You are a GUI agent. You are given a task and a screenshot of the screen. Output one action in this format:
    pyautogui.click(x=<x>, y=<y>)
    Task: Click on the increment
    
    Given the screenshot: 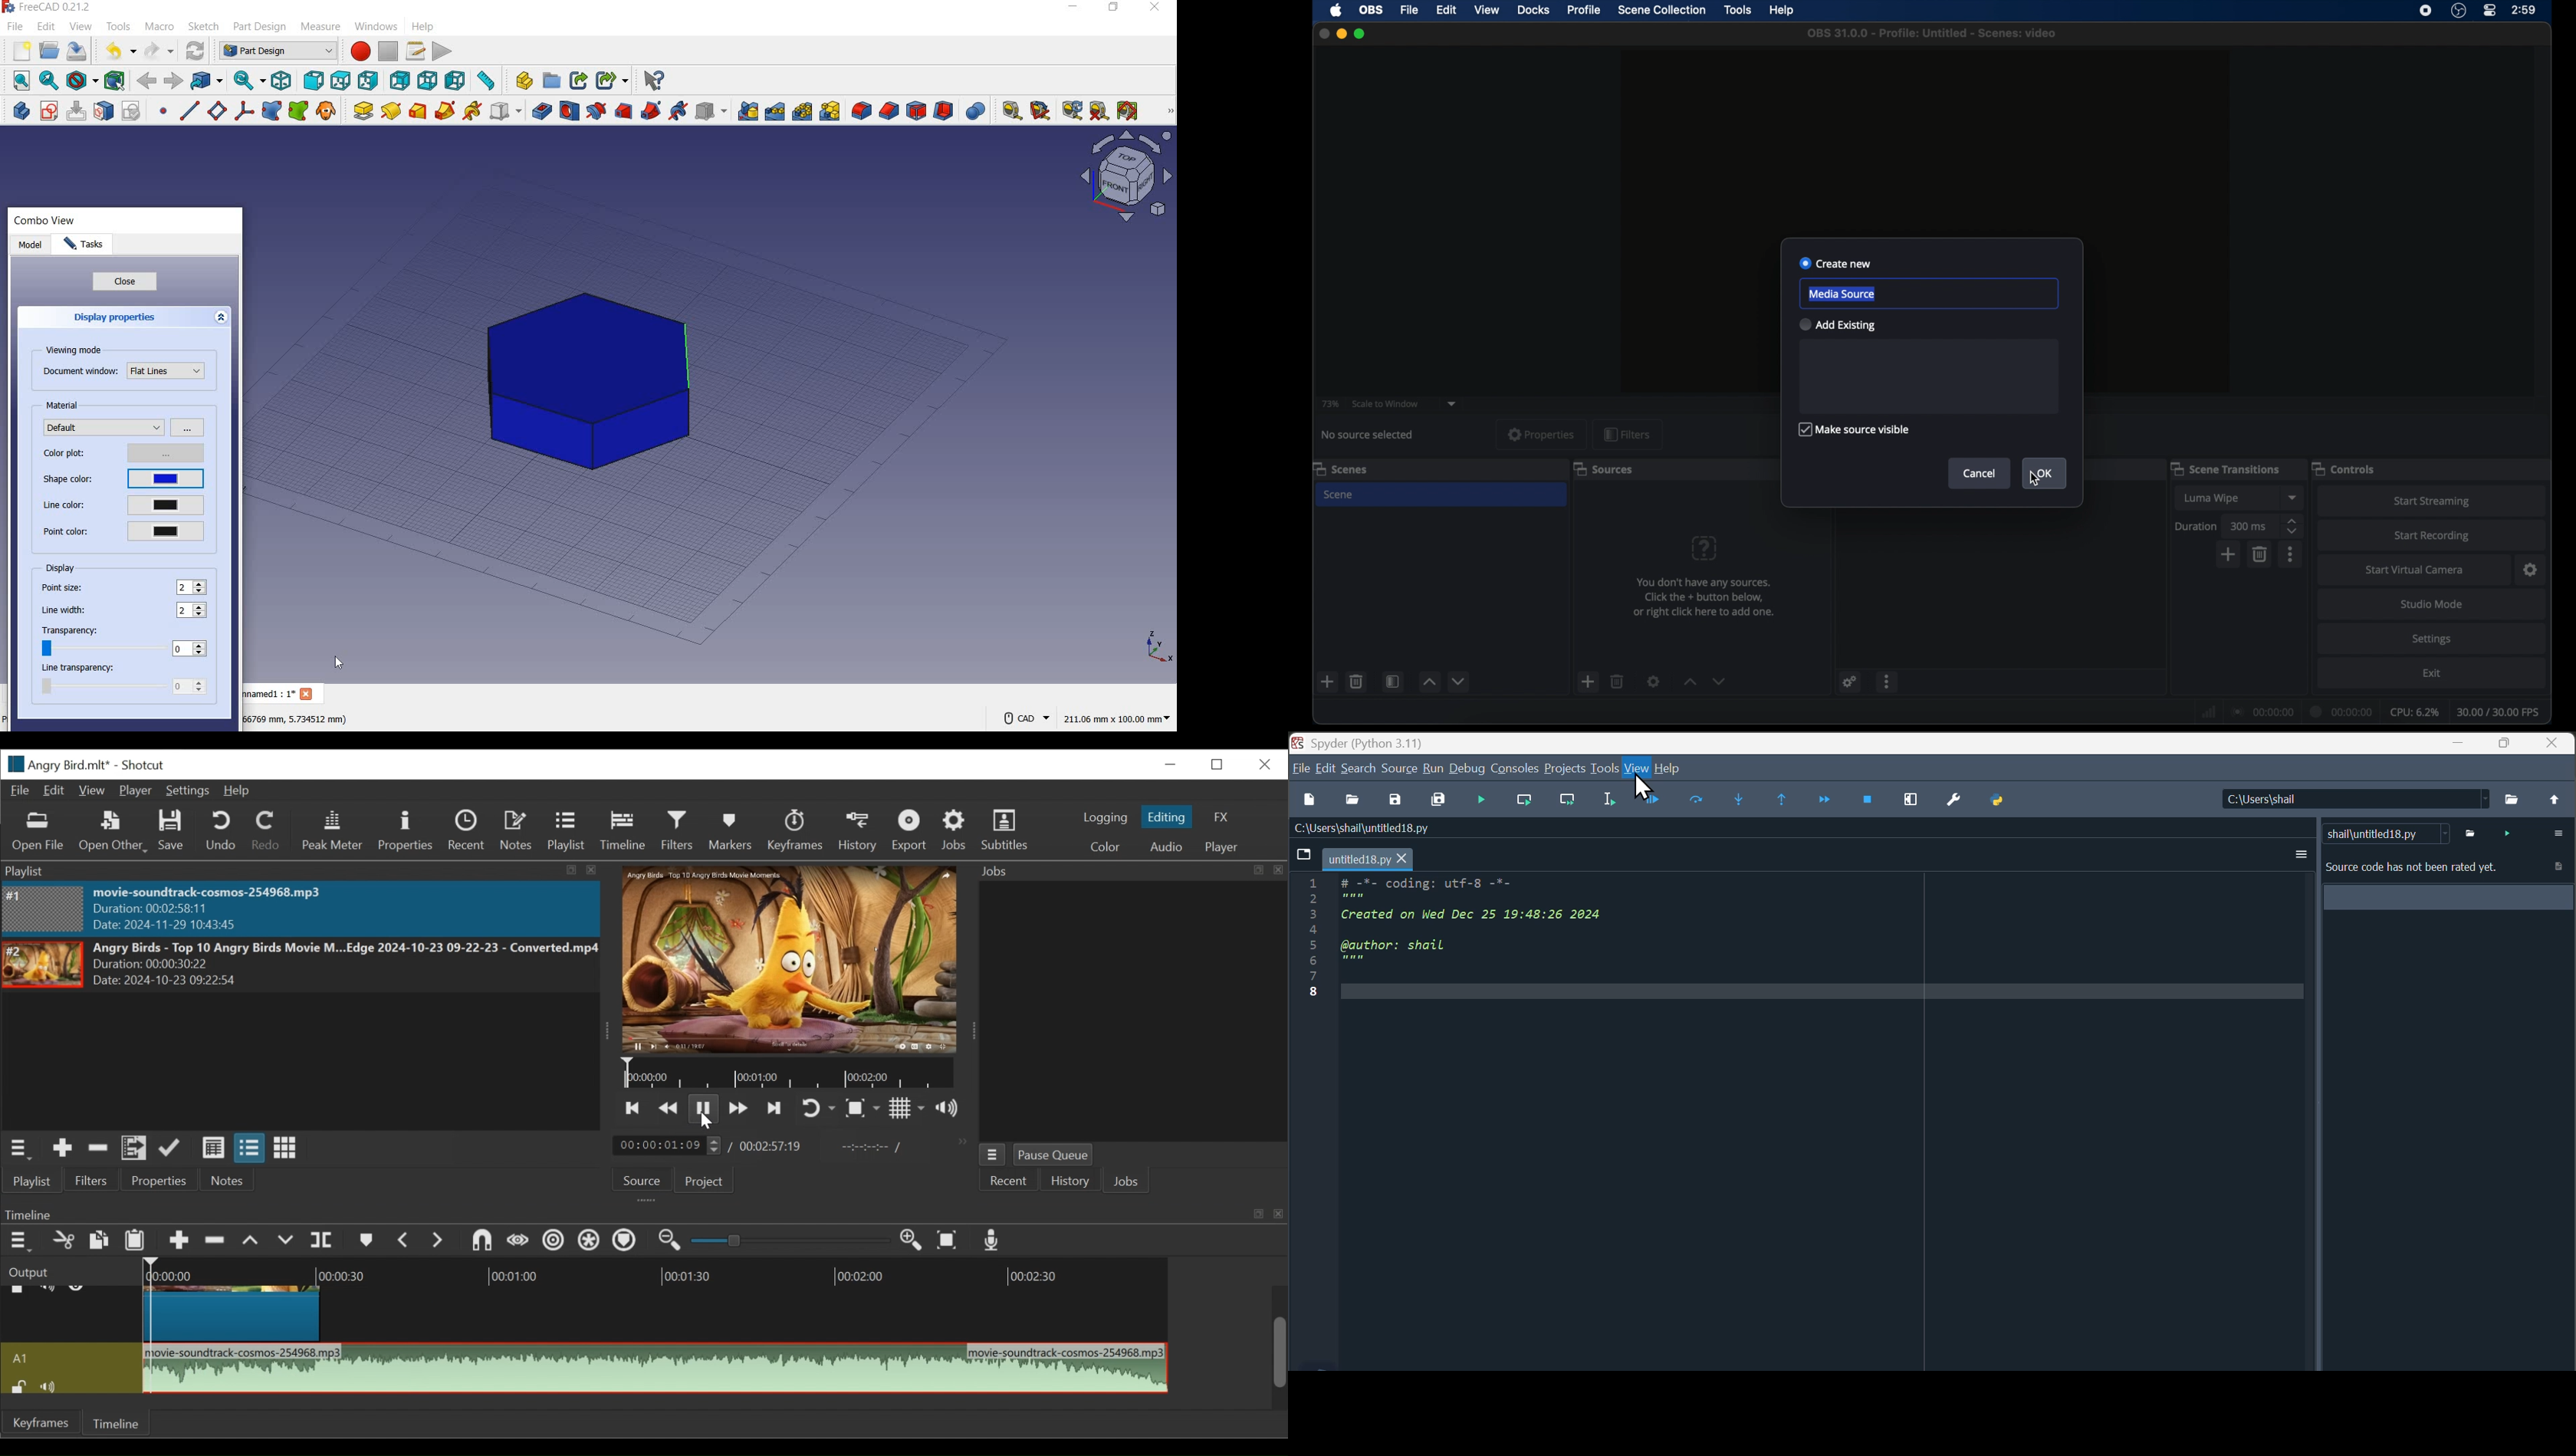 What is the action you would take?
    pyautogui.click(x=1690, y=682)
    